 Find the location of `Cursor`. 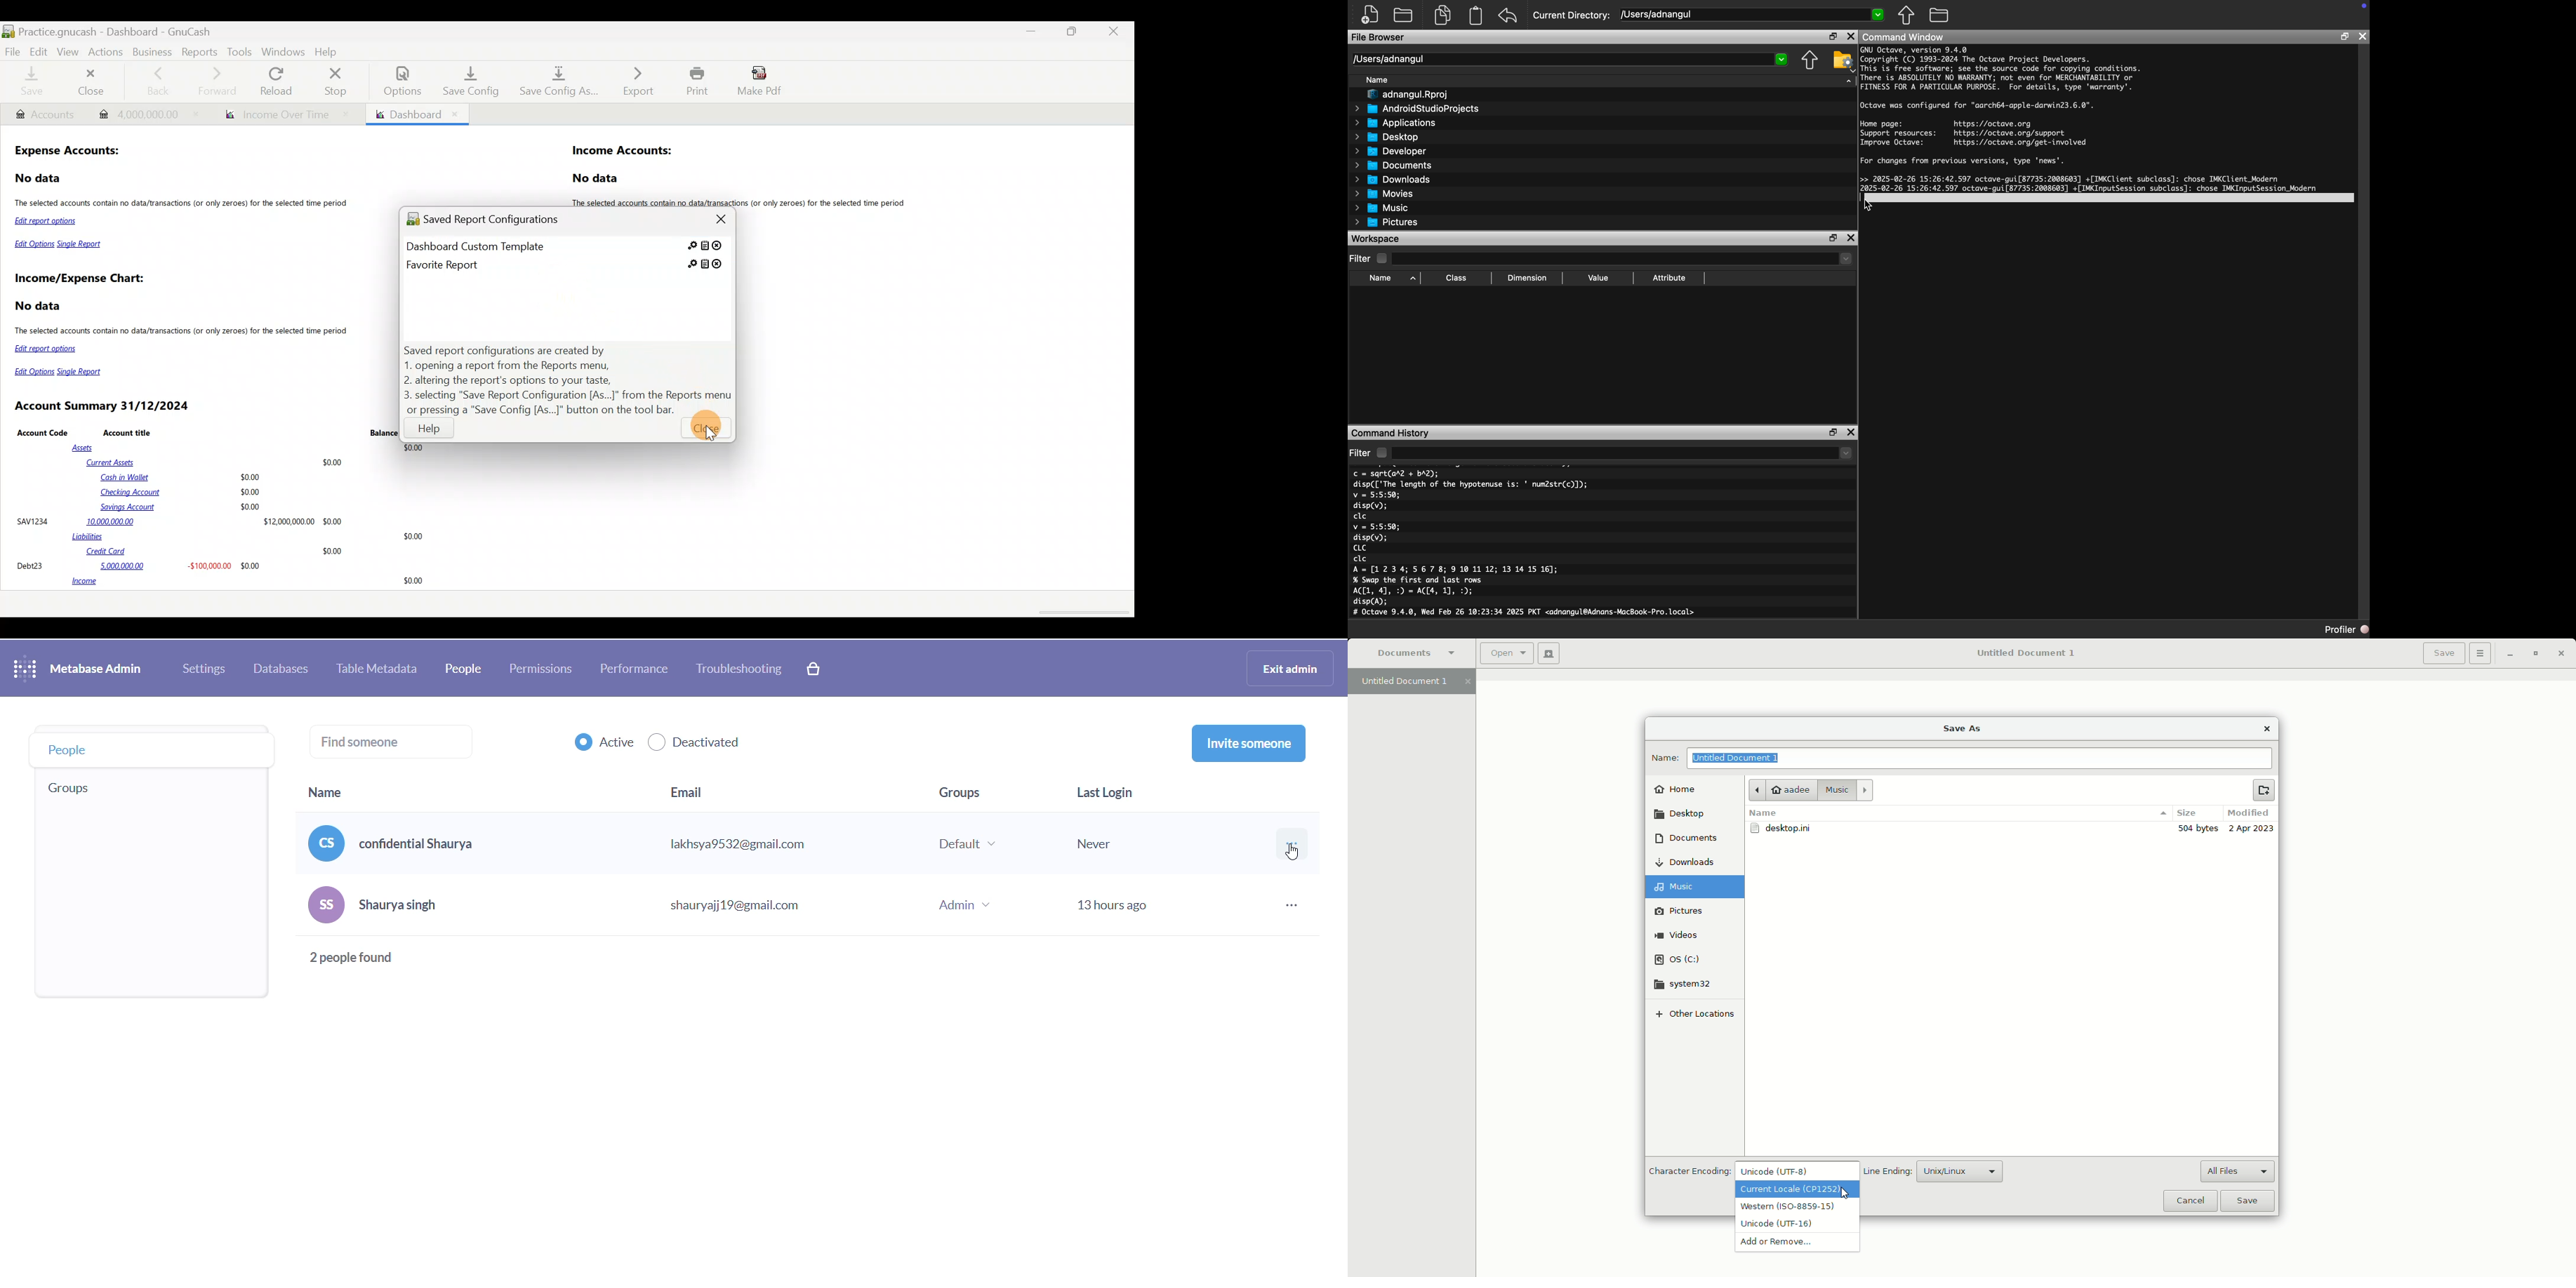

Cursor is located at coordinates (1871, 206).